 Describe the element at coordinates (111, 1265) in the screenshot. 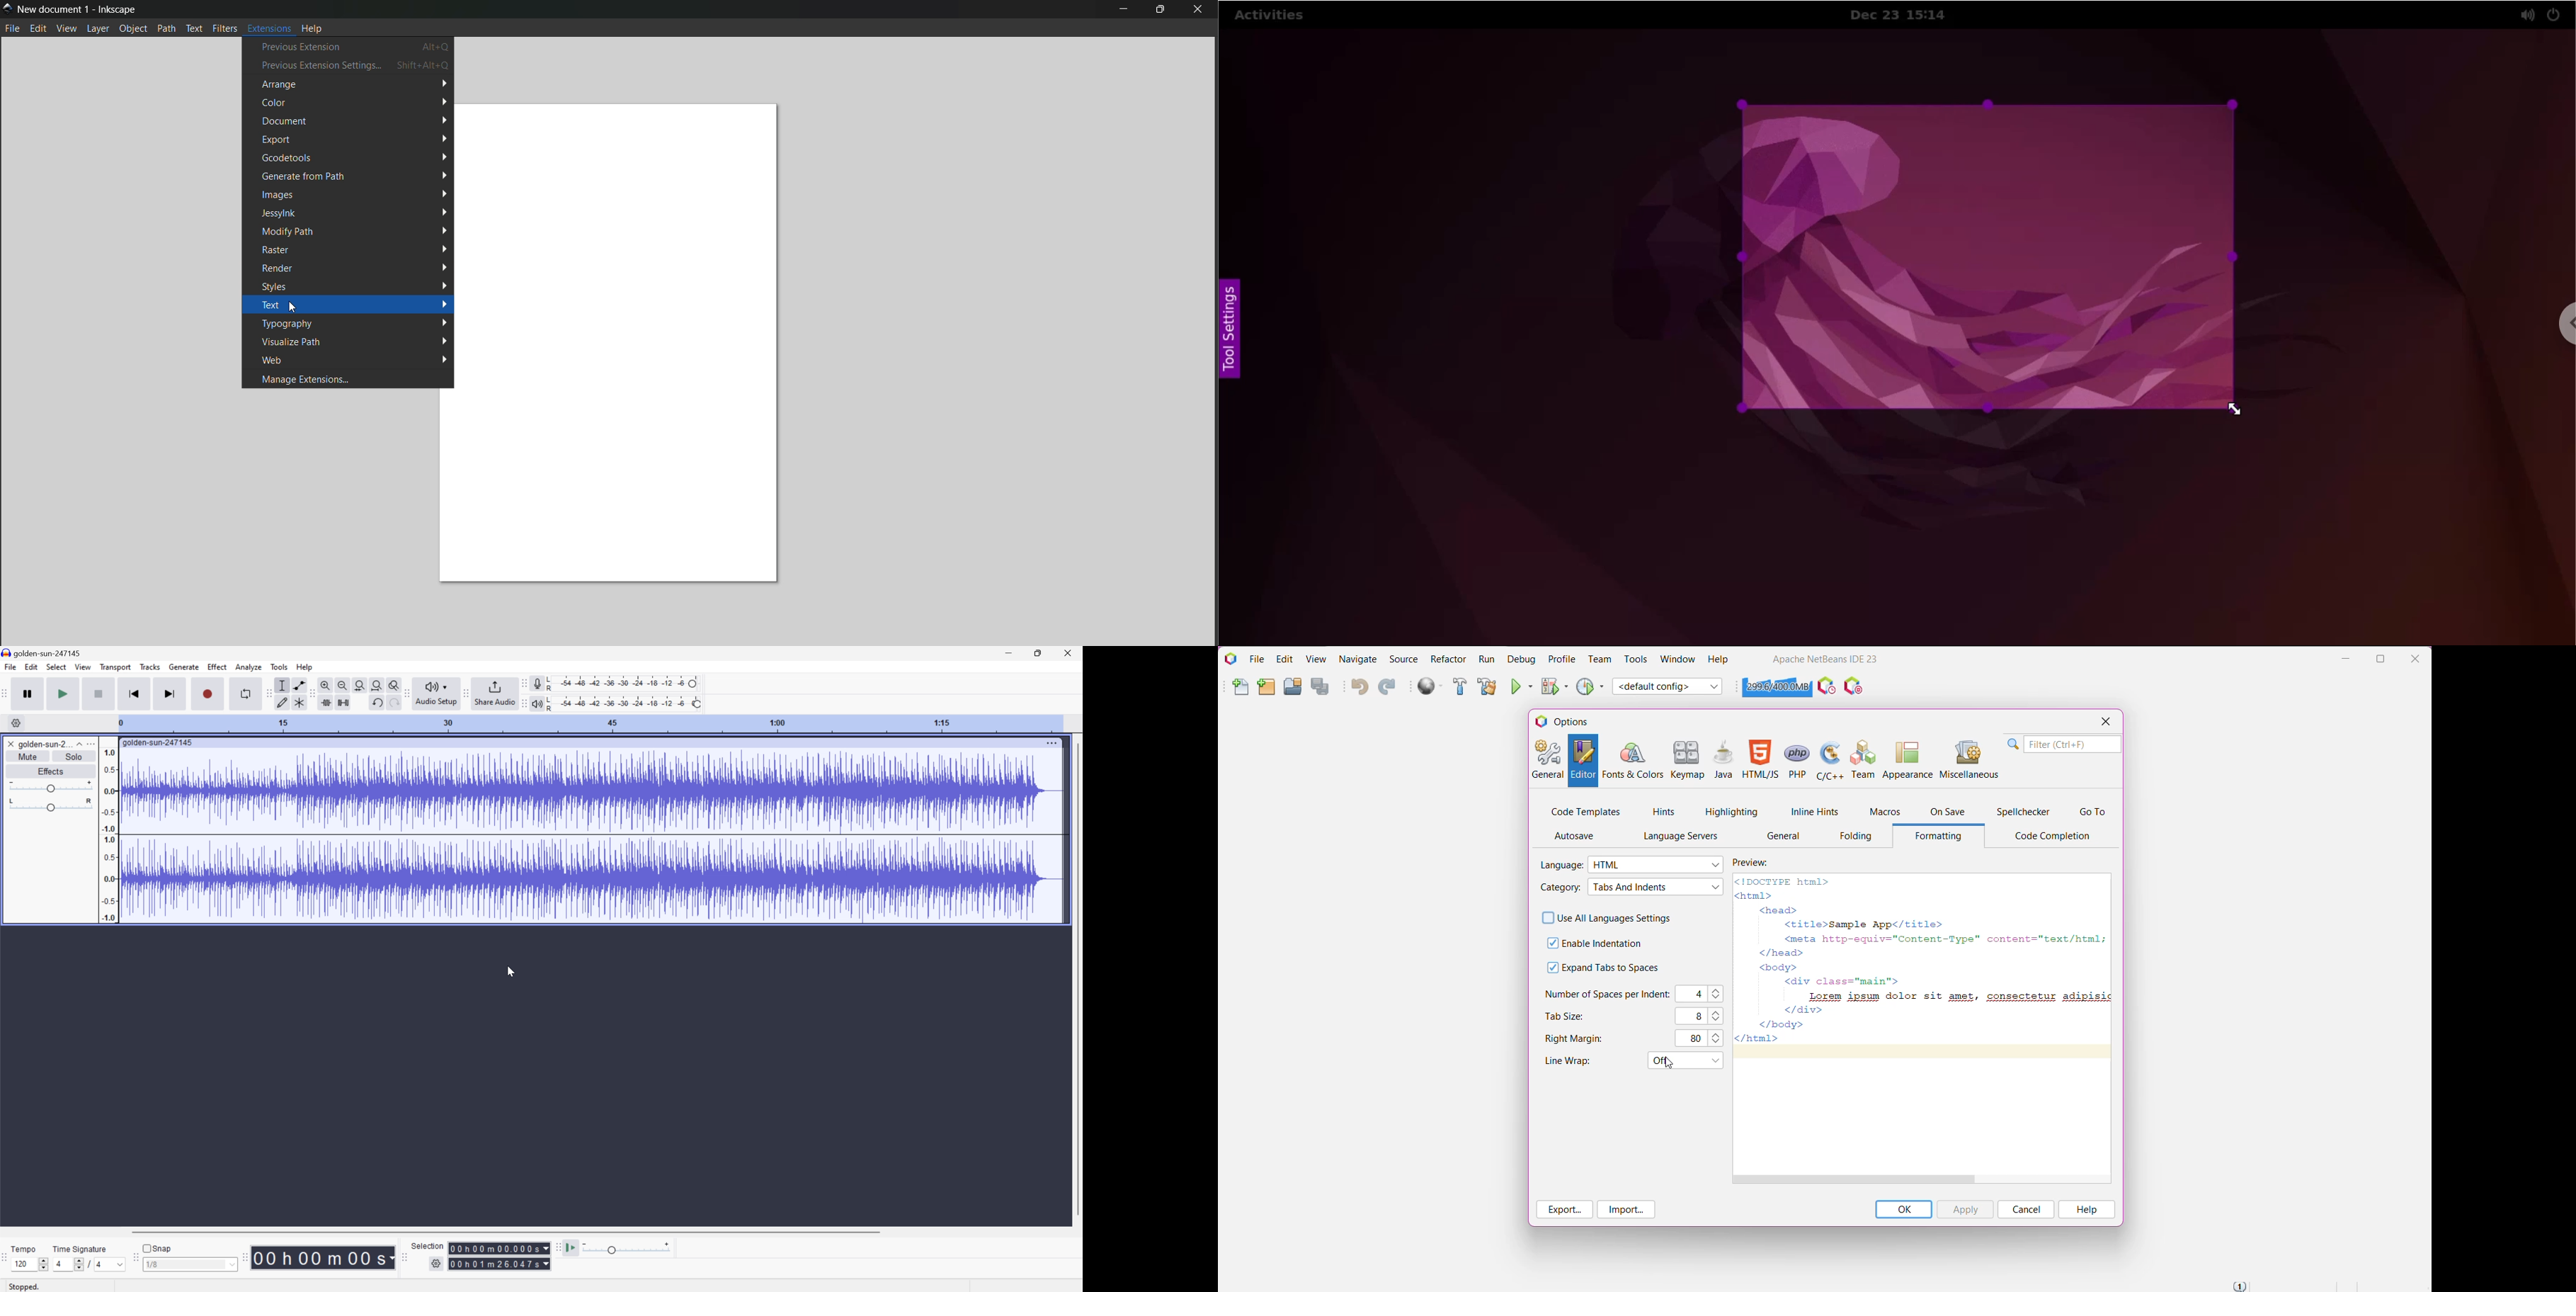

I see `4` at that location.